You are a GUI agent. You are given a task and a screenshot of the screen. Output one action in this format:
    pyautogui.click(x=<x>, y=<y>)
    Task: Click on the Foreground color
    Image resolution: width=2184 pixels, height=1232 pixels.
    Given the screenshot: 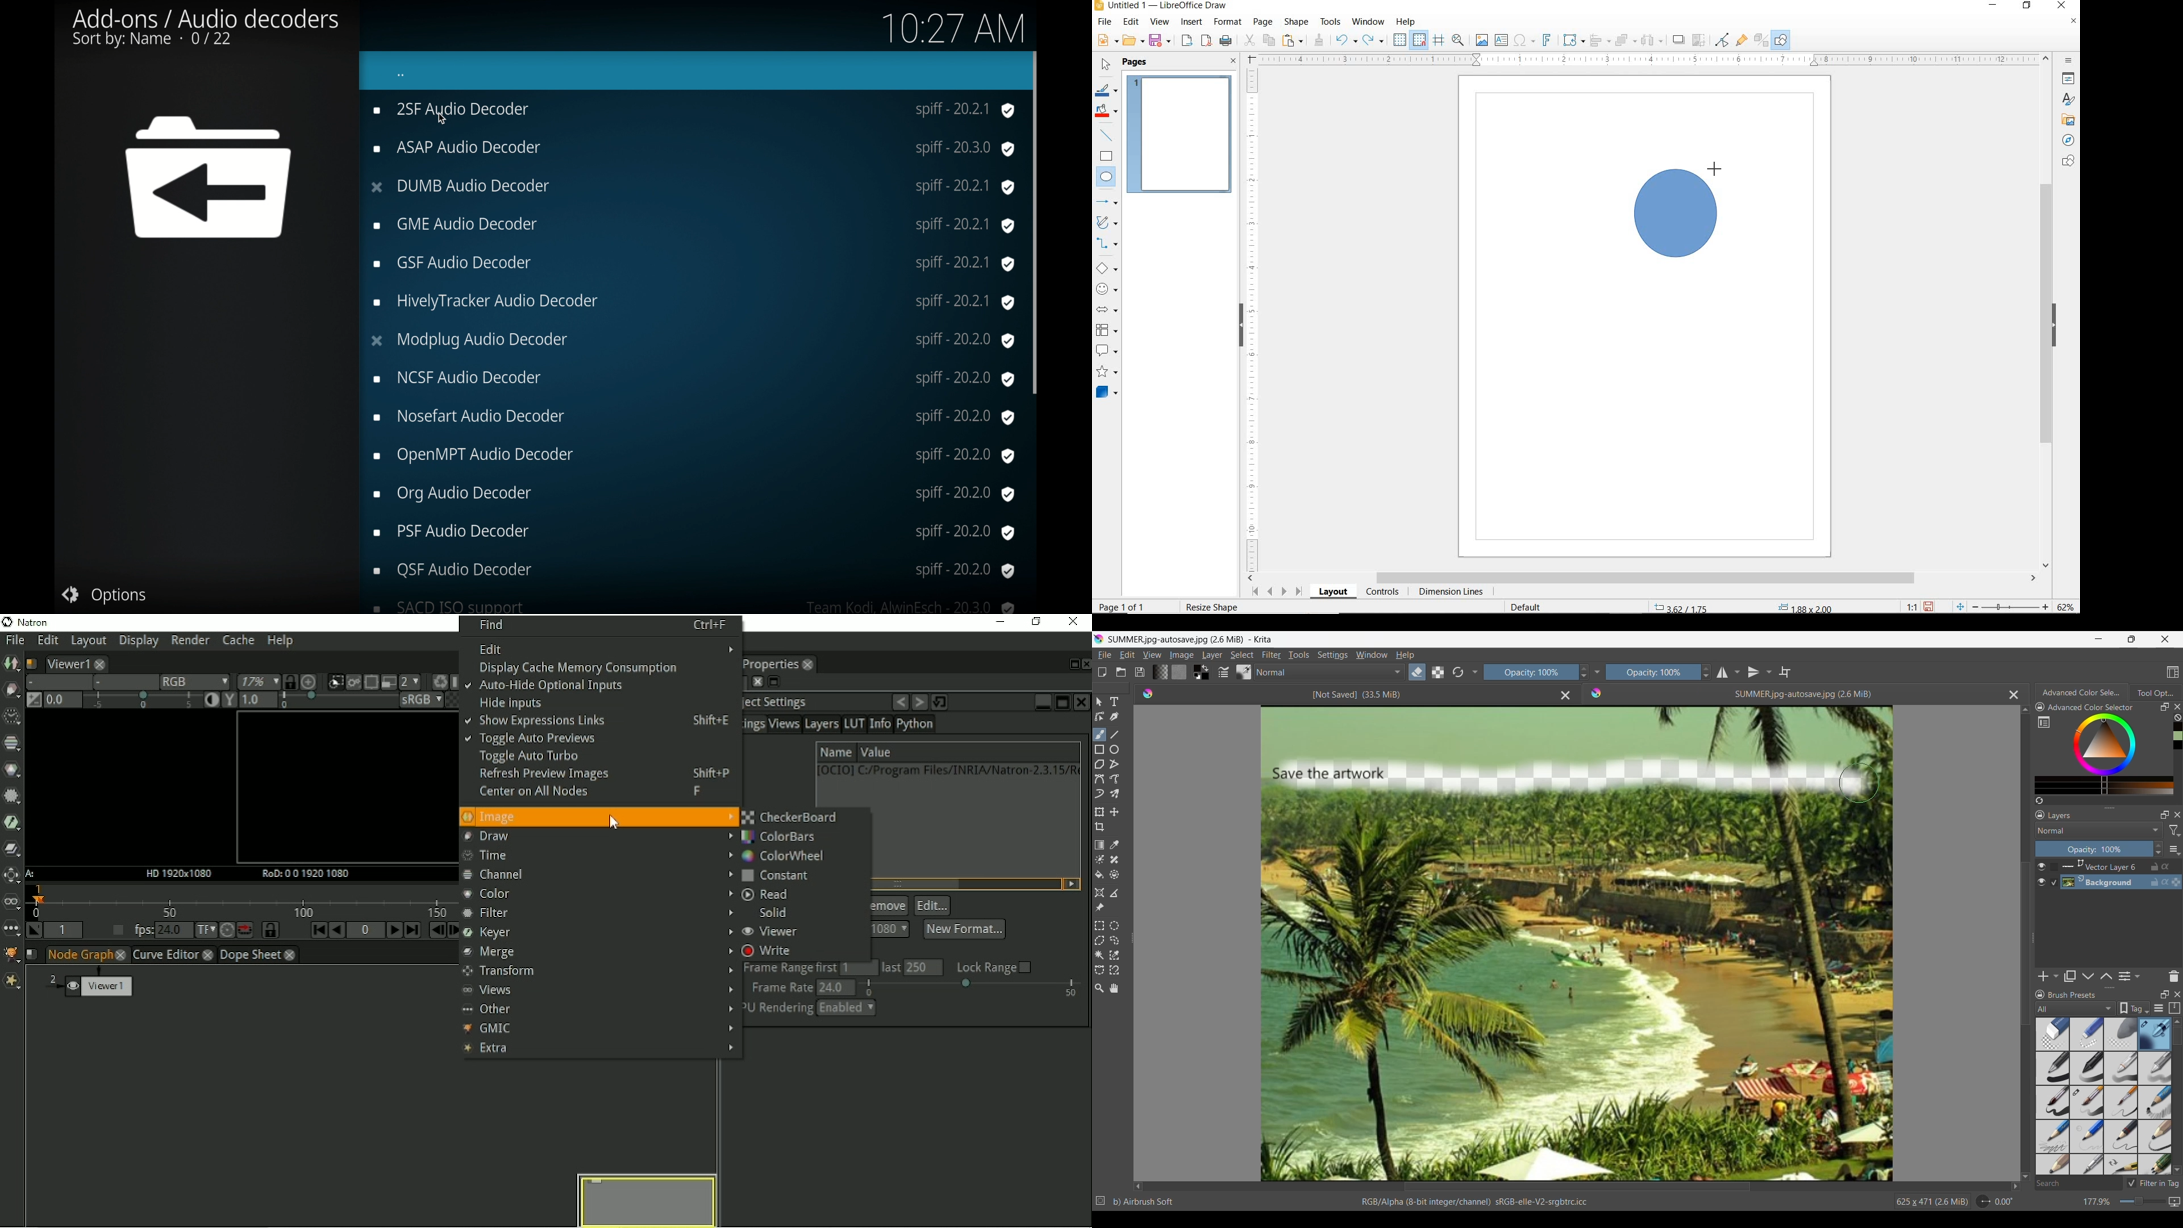 What is the action you would take?
    pyautogui.click(x=1195, y=667)
    